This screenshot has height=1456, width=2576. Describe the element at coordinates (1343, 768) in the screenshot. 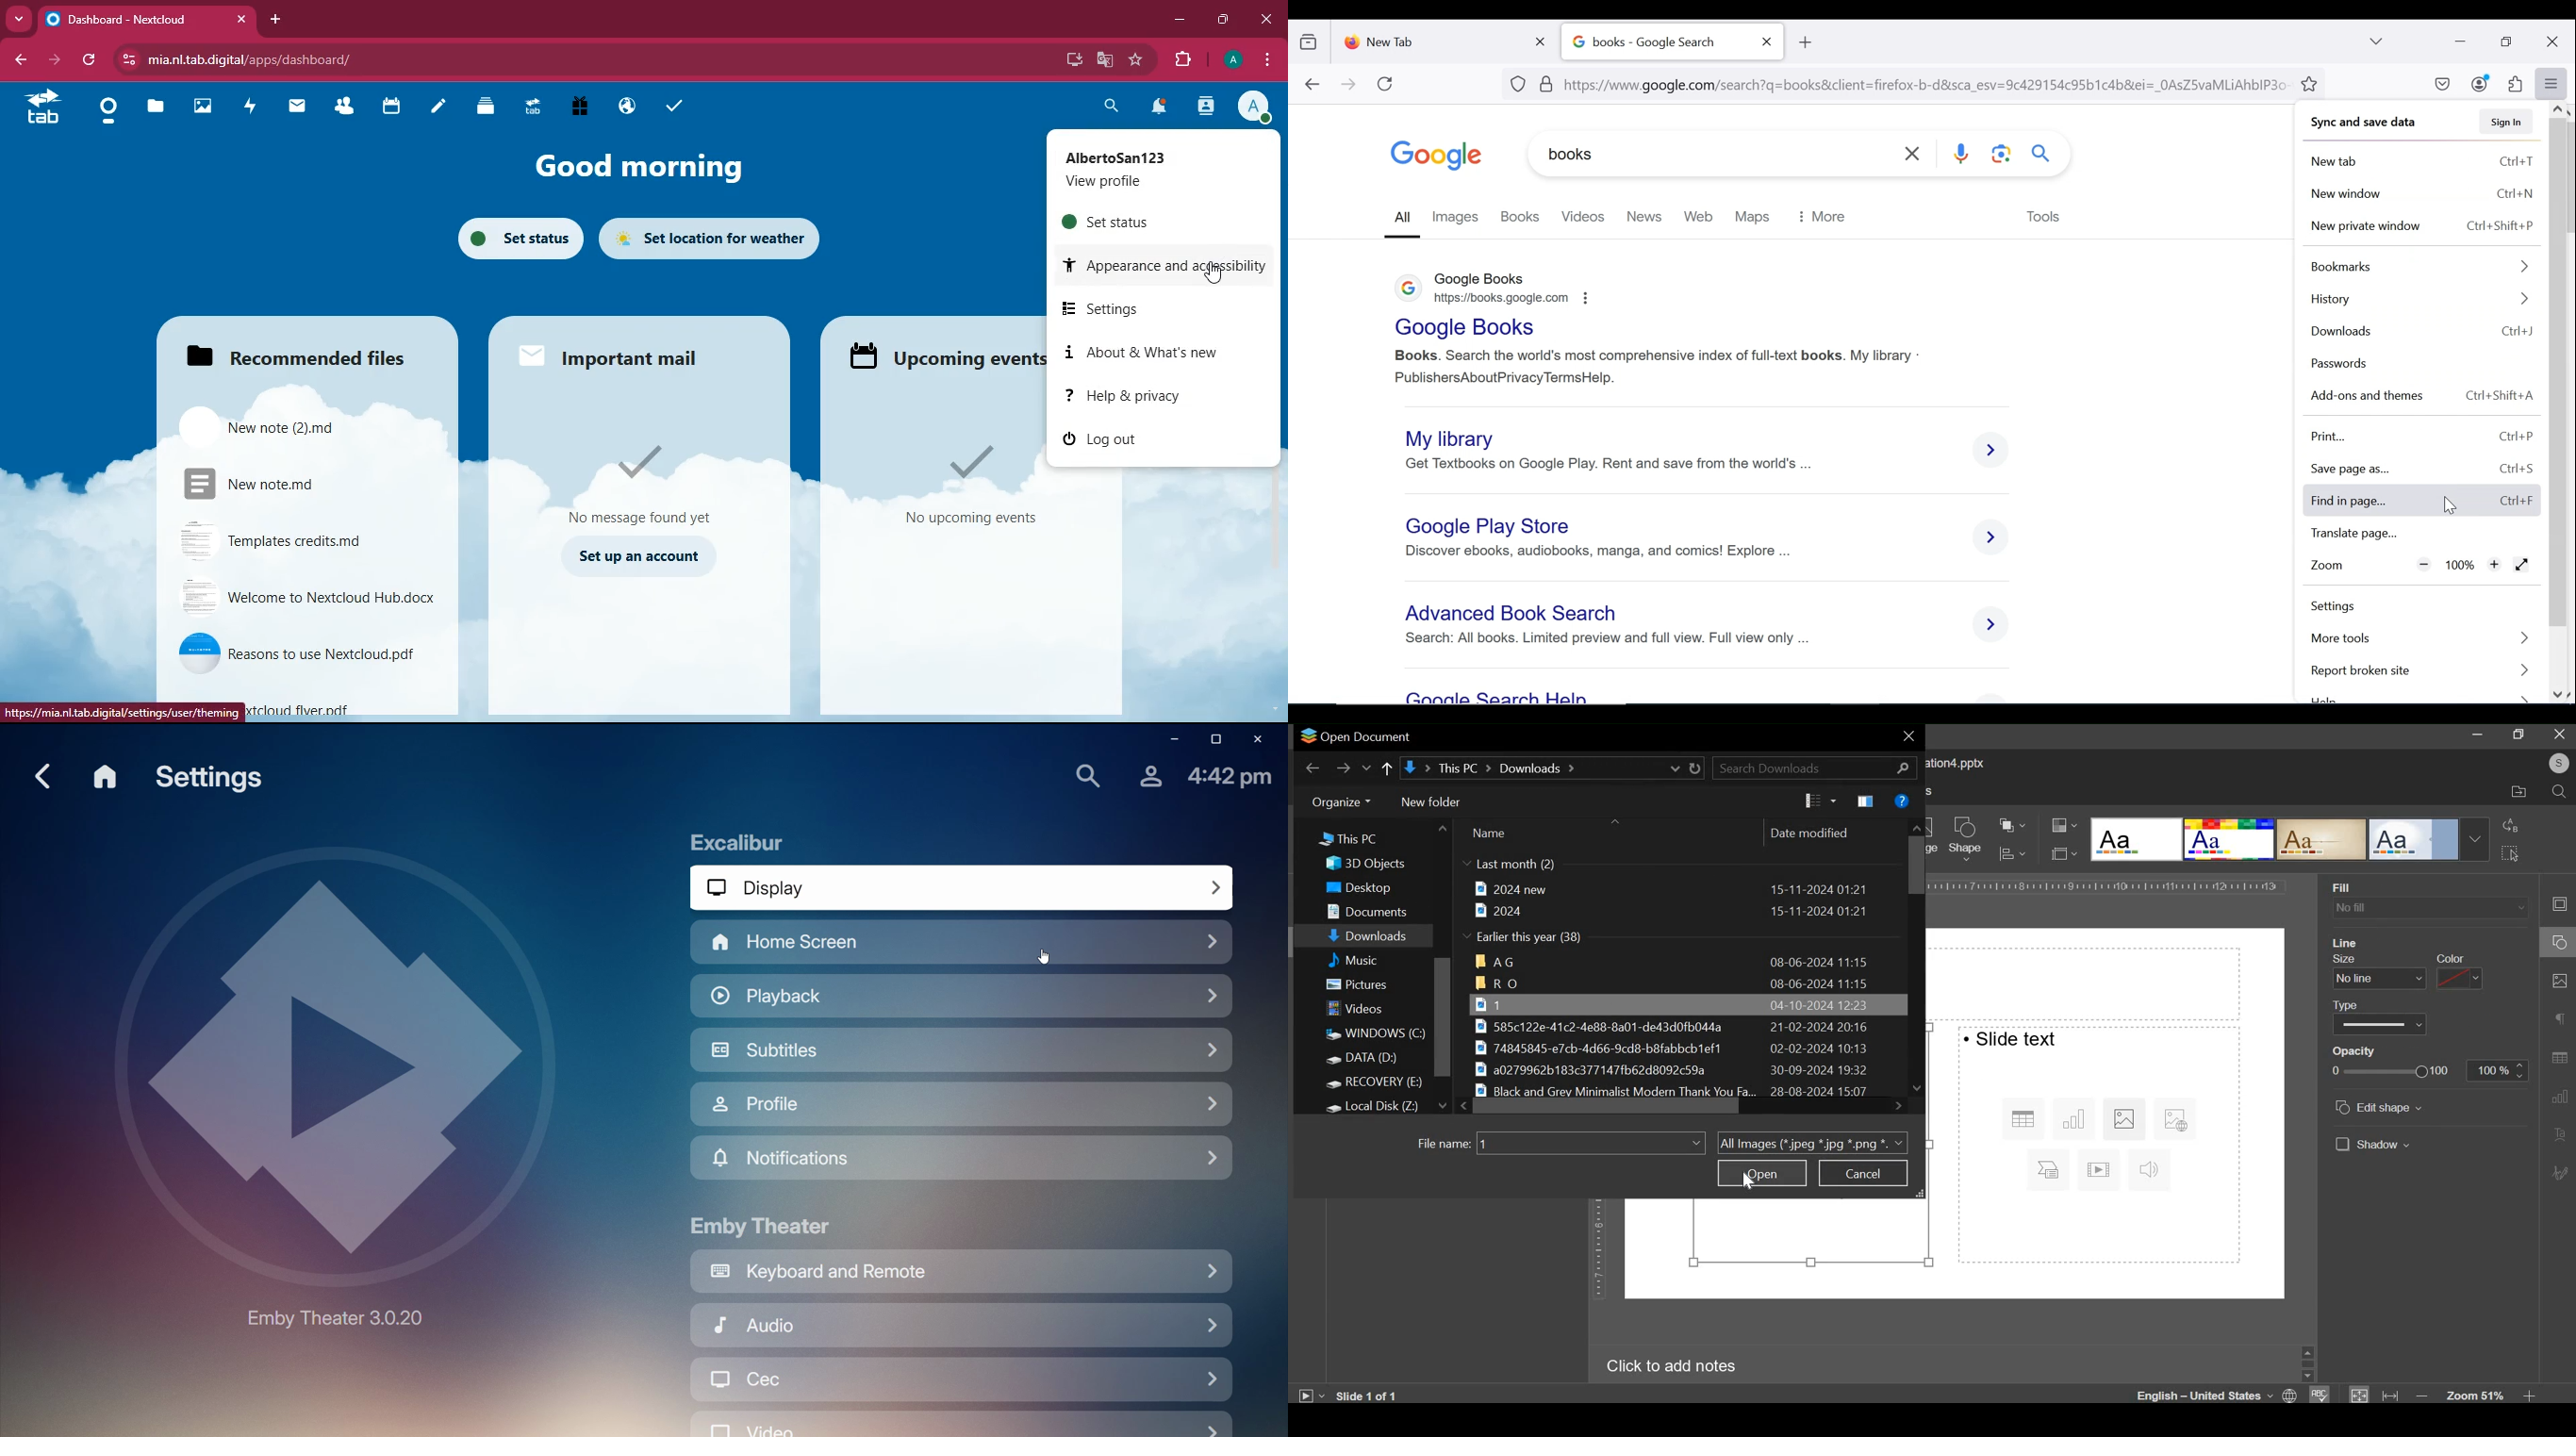

I see `forward` at that location.